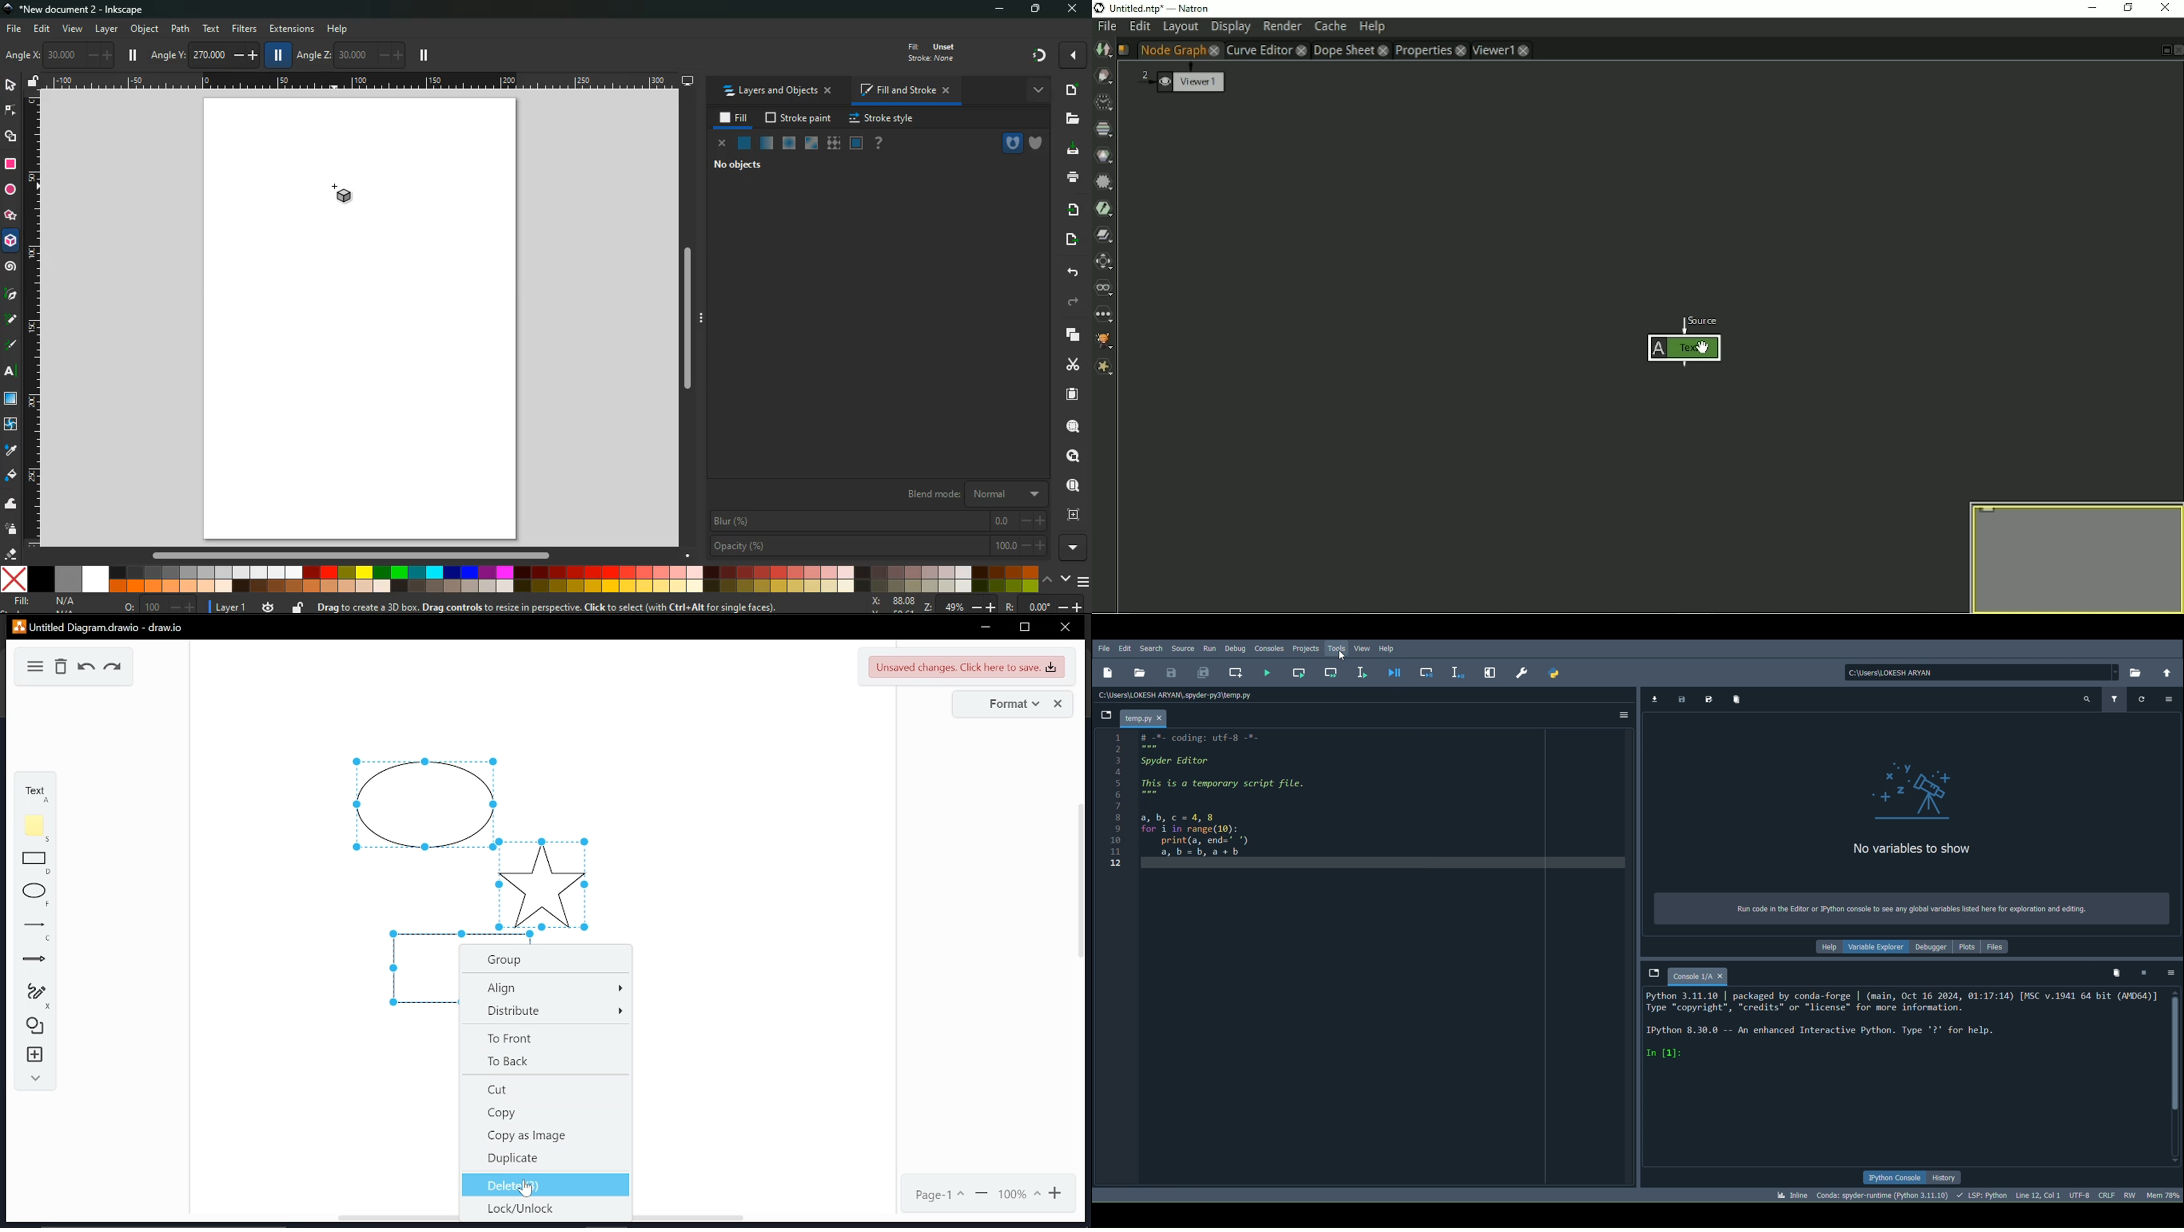 Image resolution: width=2184 pixels, height=1232 pixels. I want to click on layer, so click(107, 30).